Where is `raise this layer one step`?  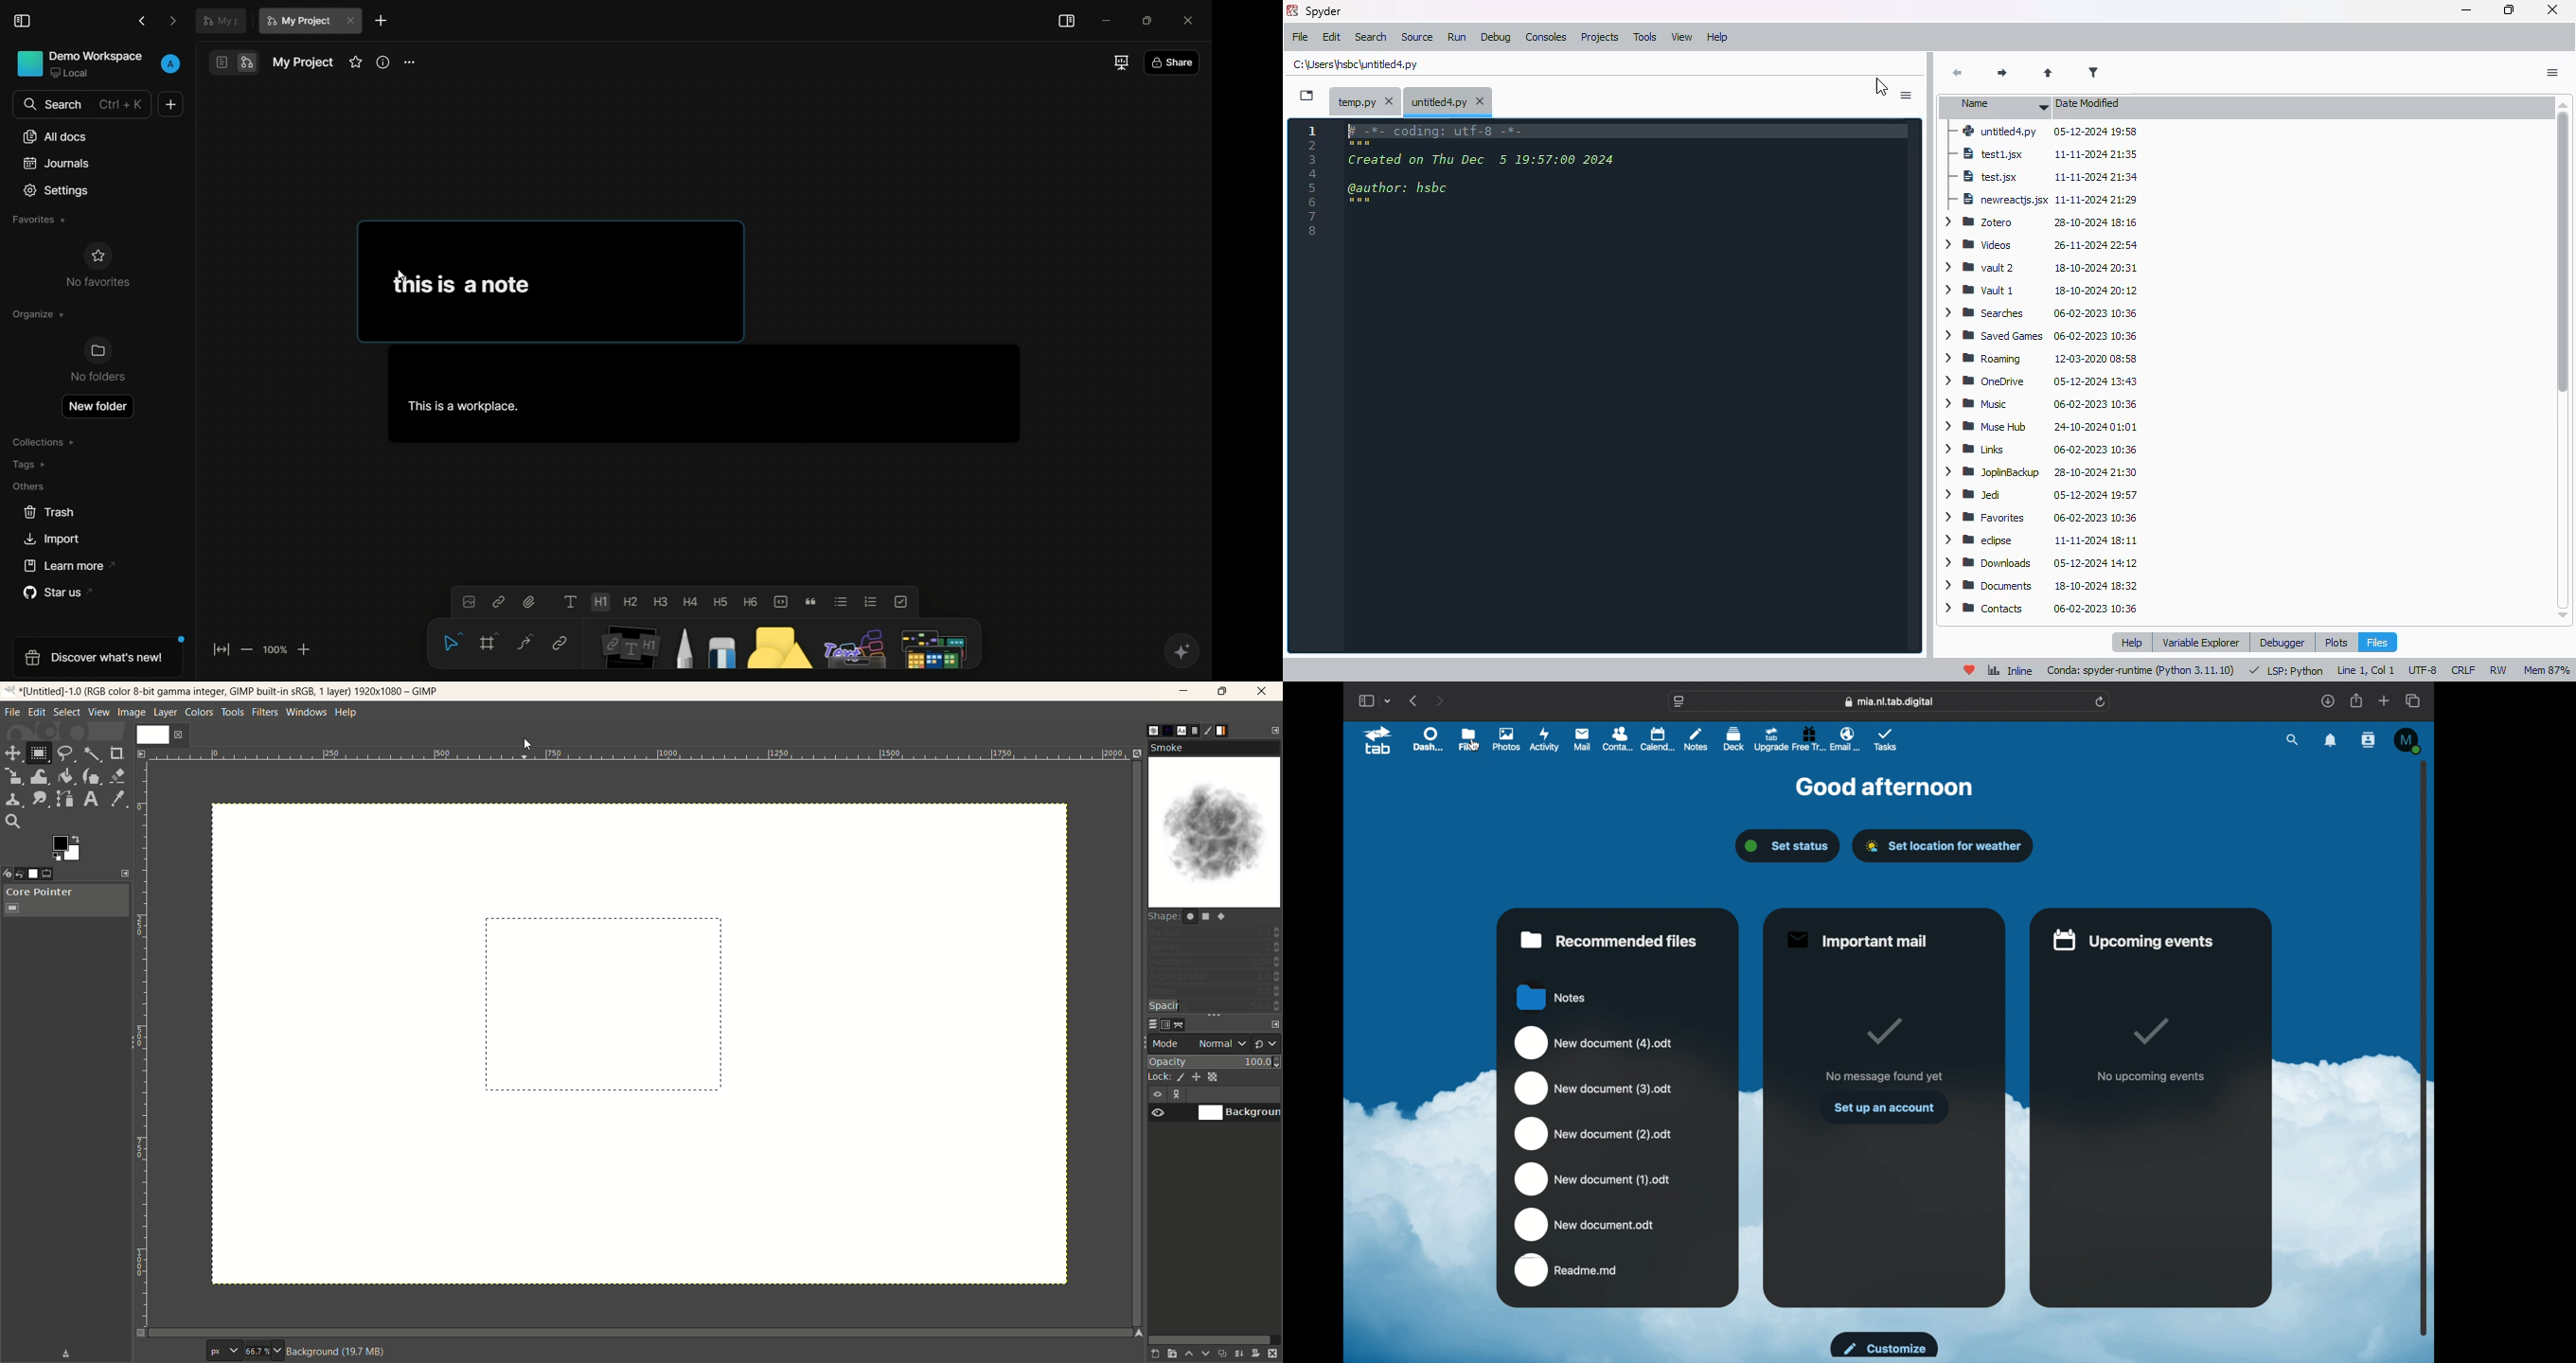
raise this layer one step is located at coordinates (1190, 1354).